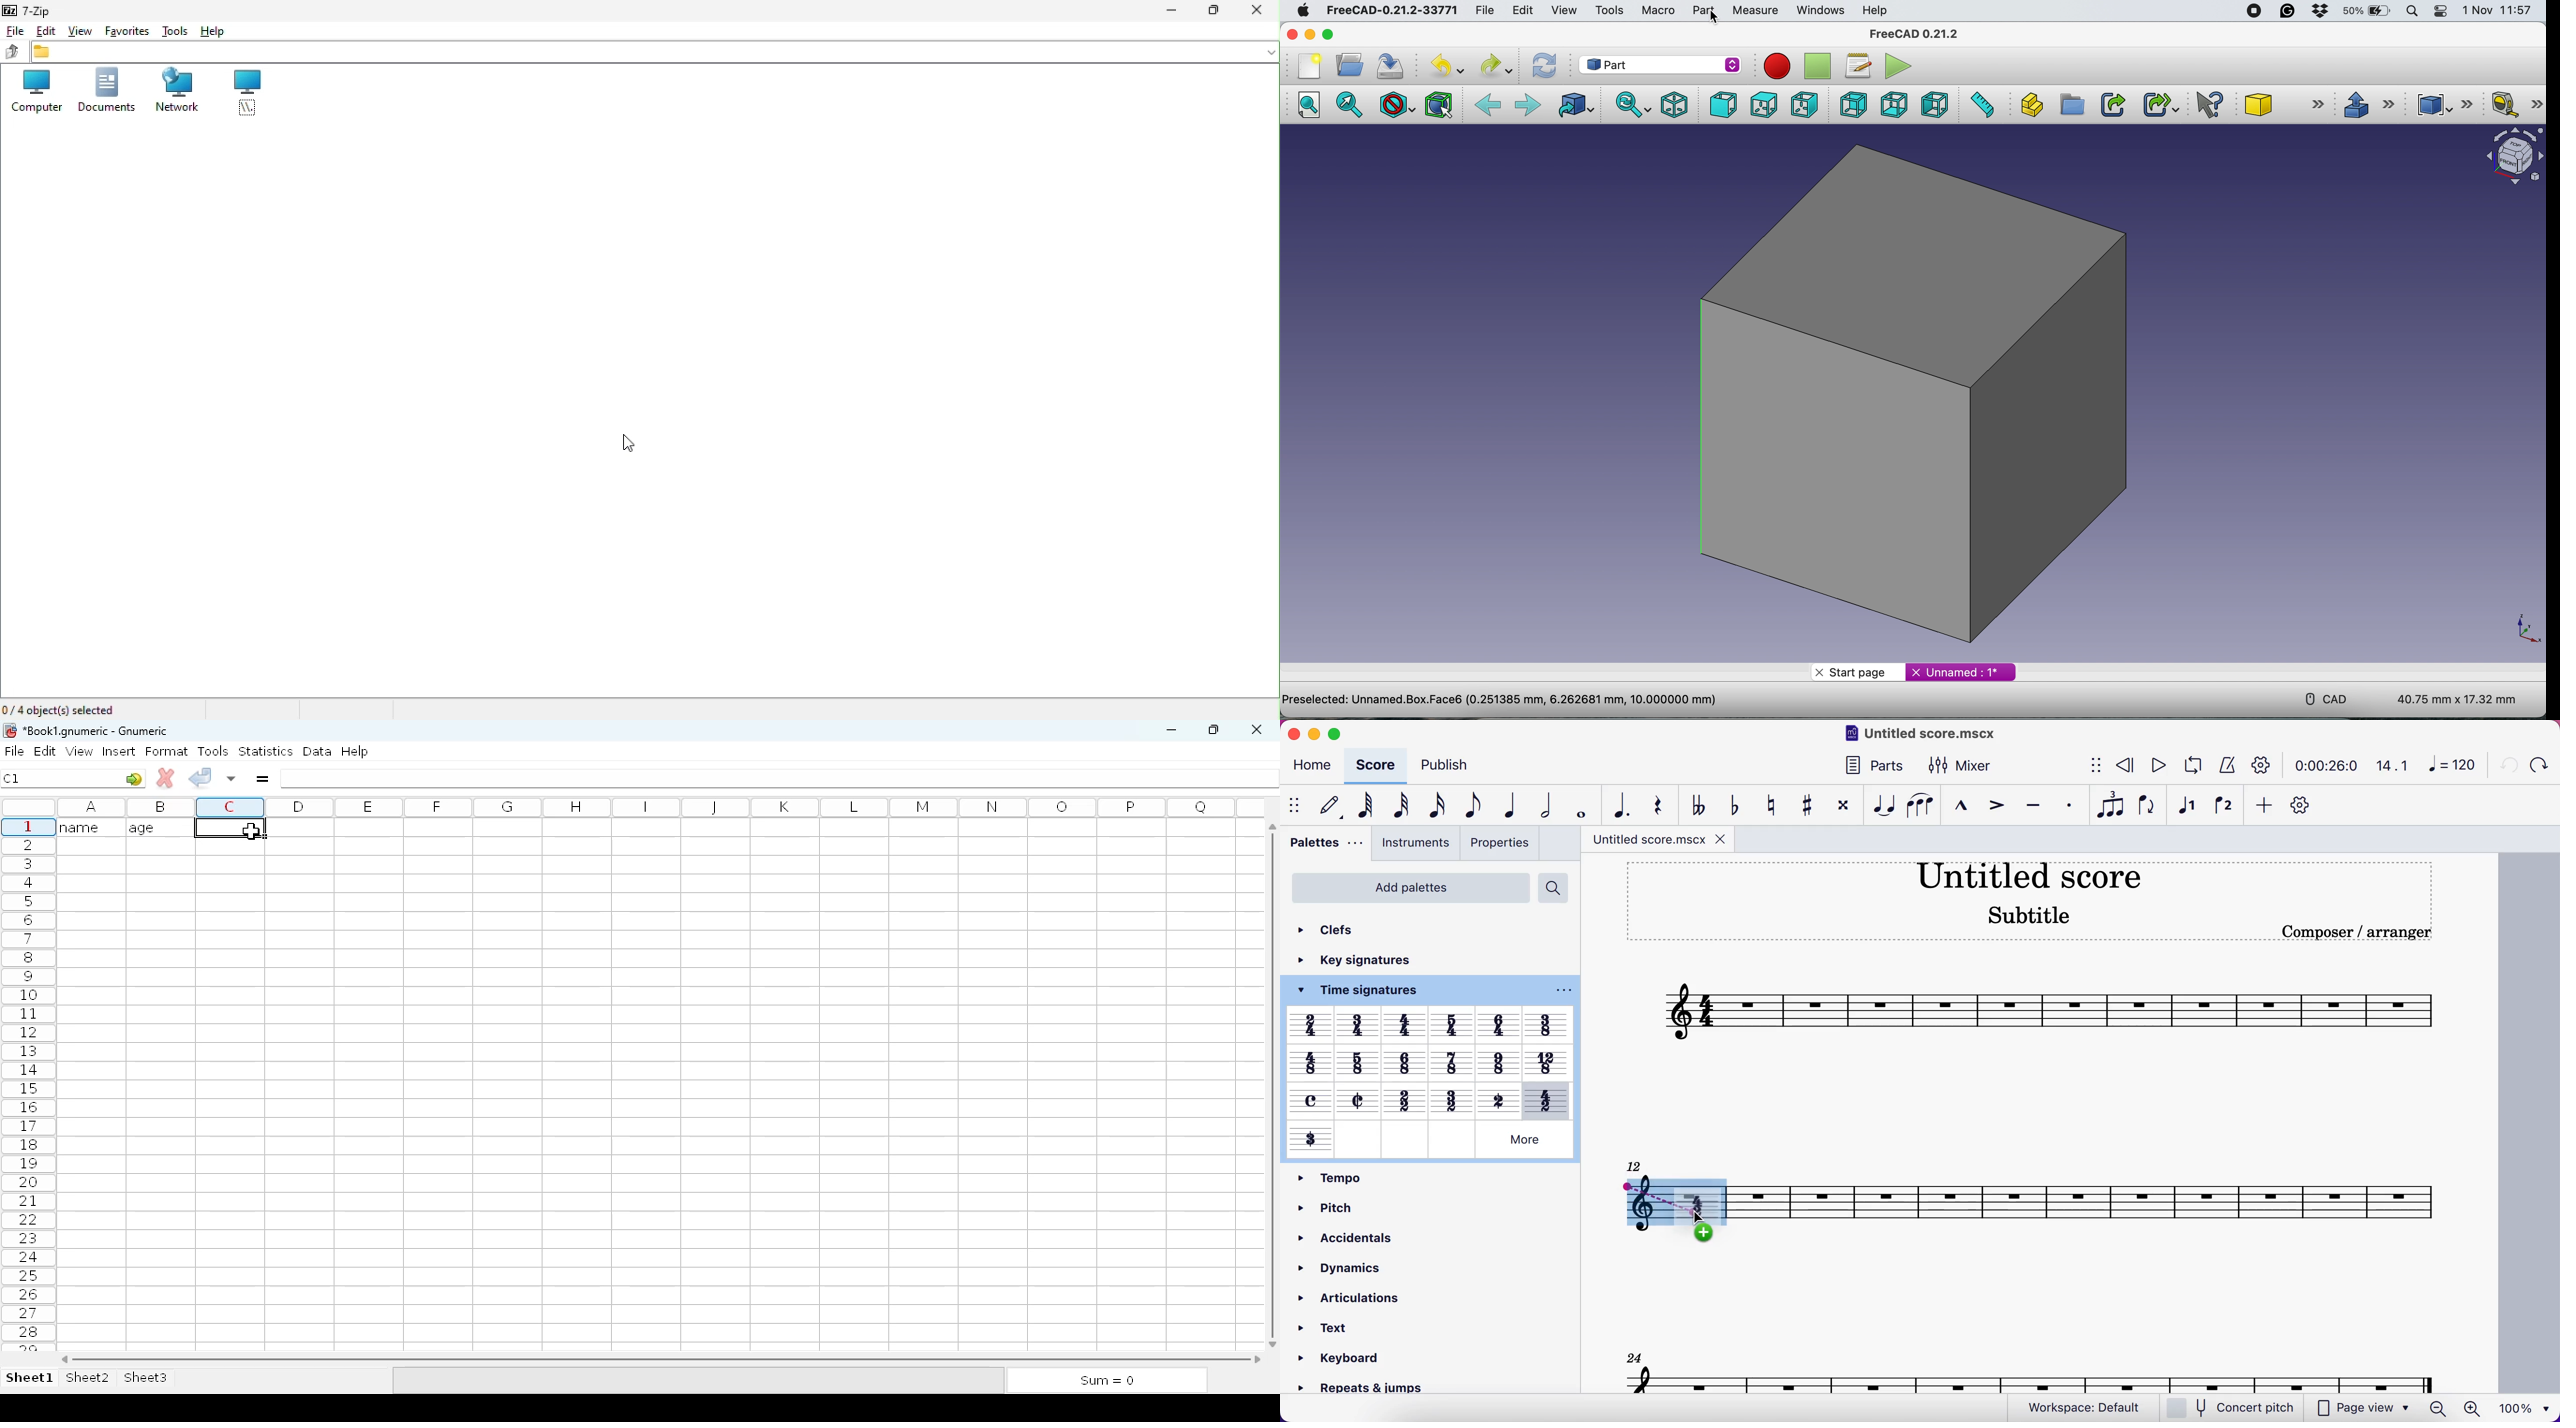 The width and height of the screenshot is (2576, 1428). I want to click on bounding object, so click(1439, 106).